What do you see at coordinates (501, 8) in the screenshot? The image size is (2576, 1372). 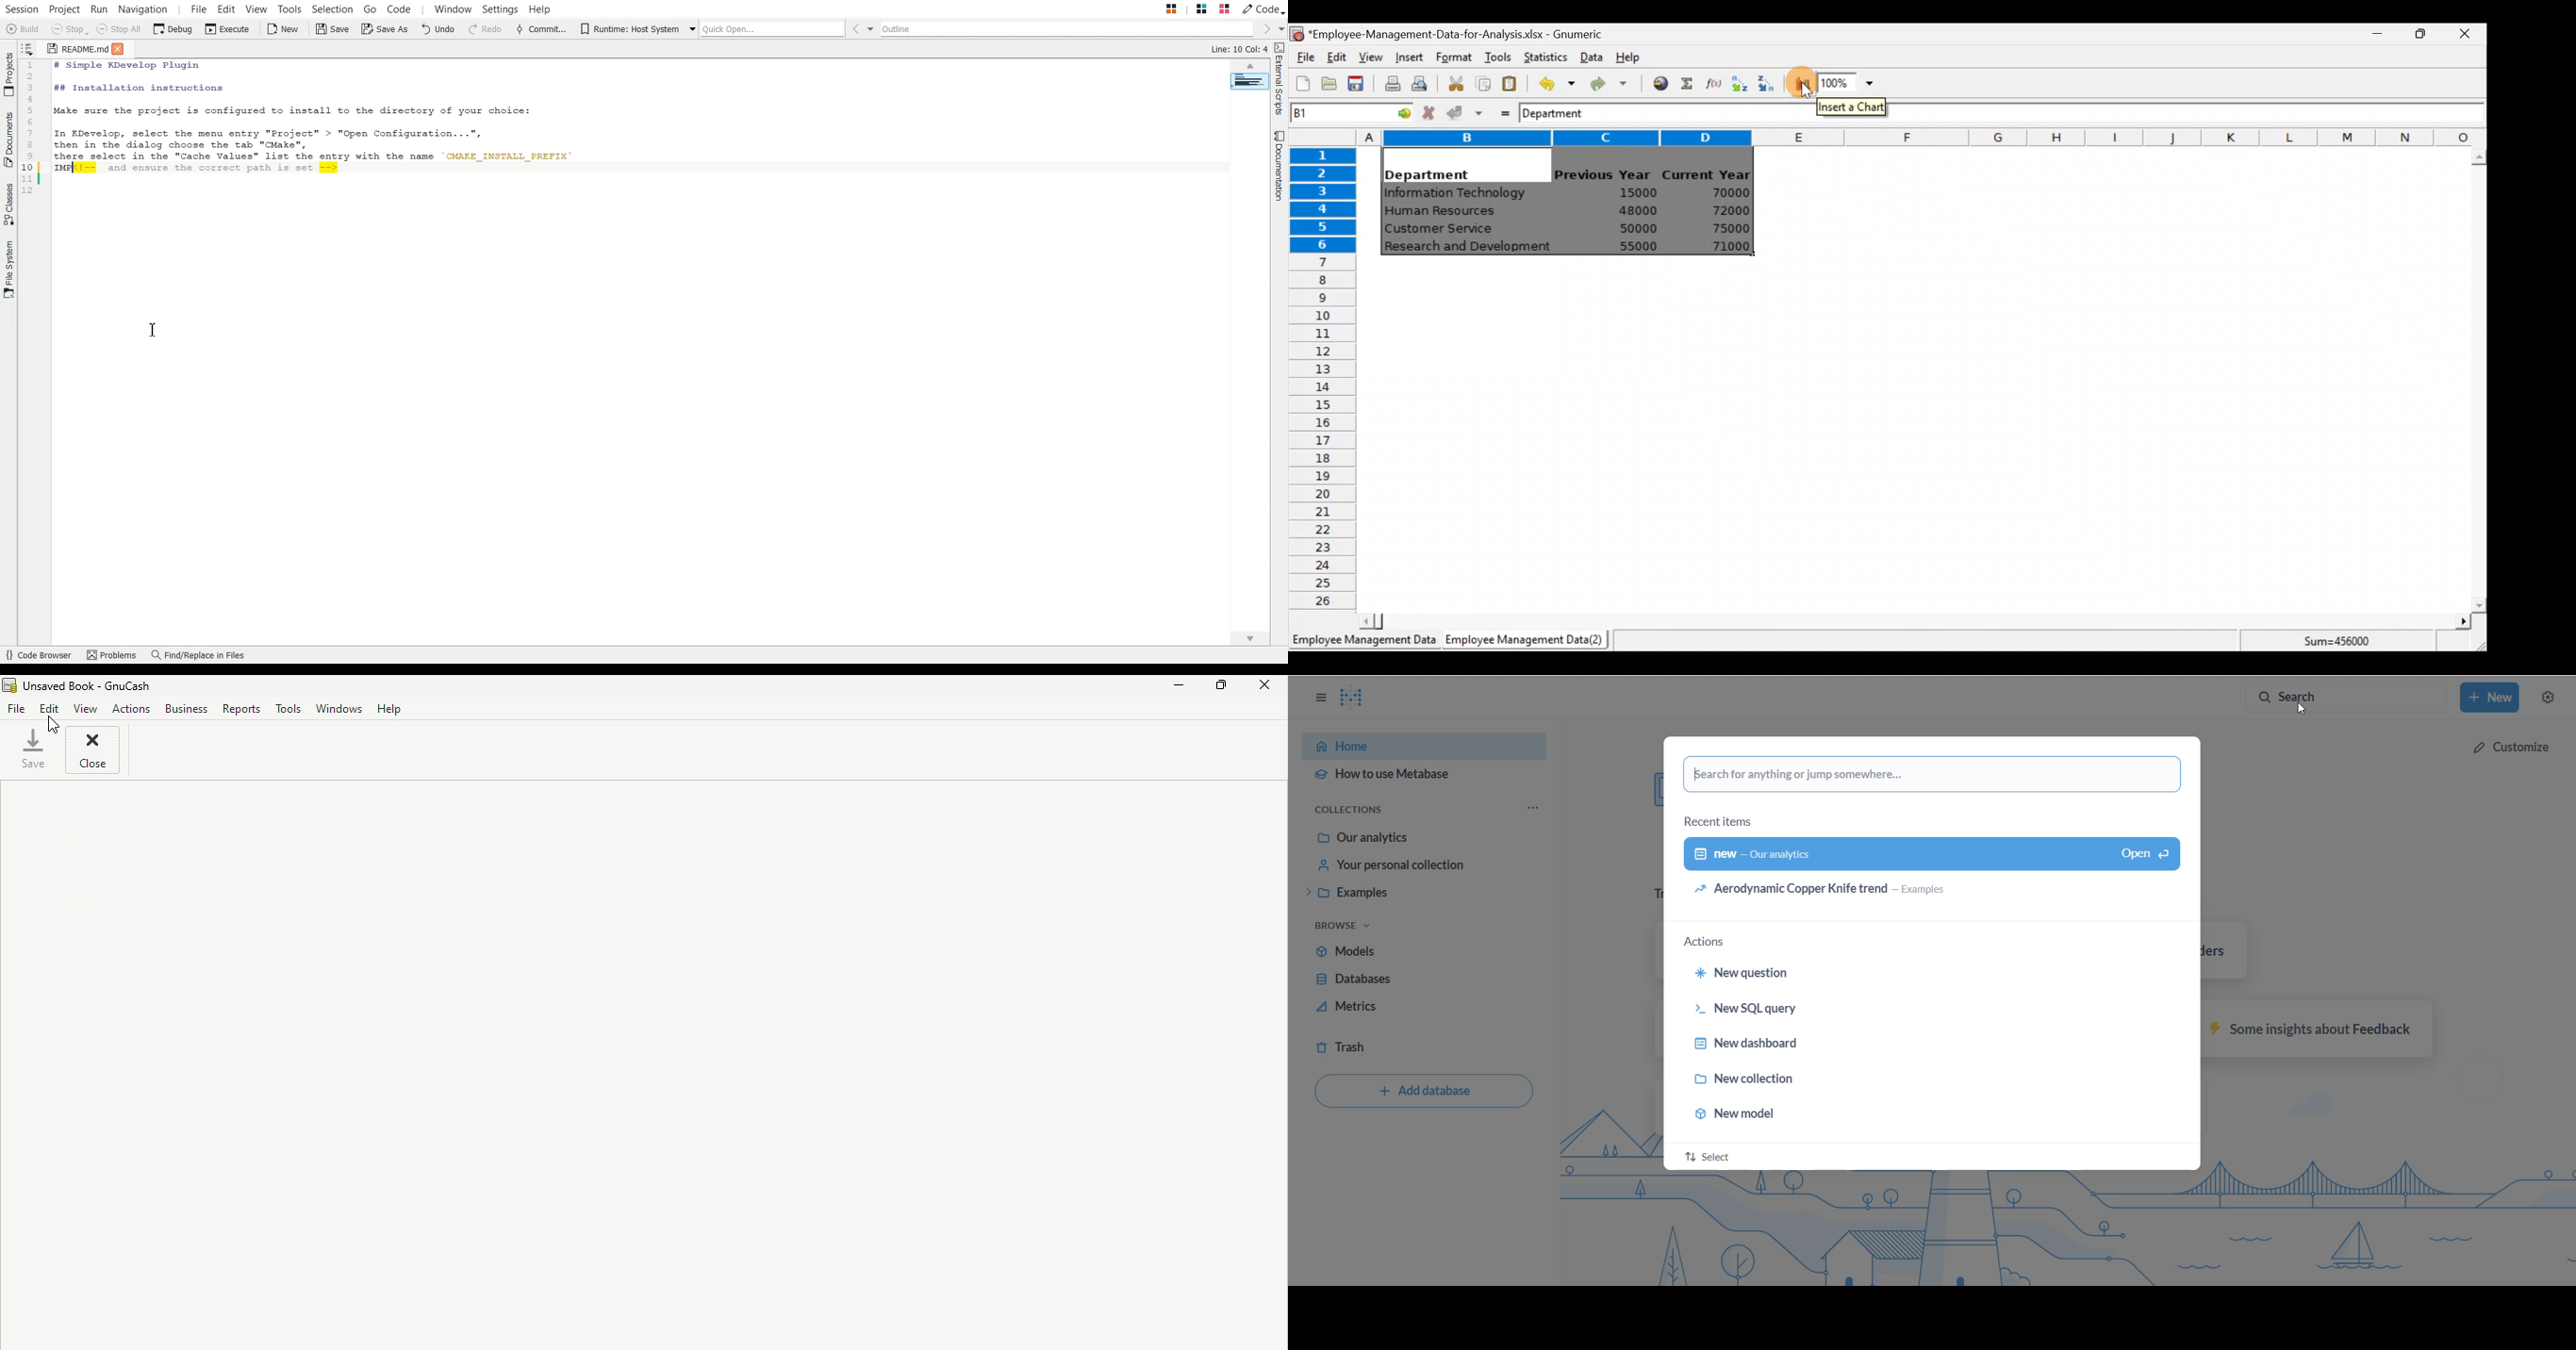 I see `Settings` at bounding box center [501, 8].